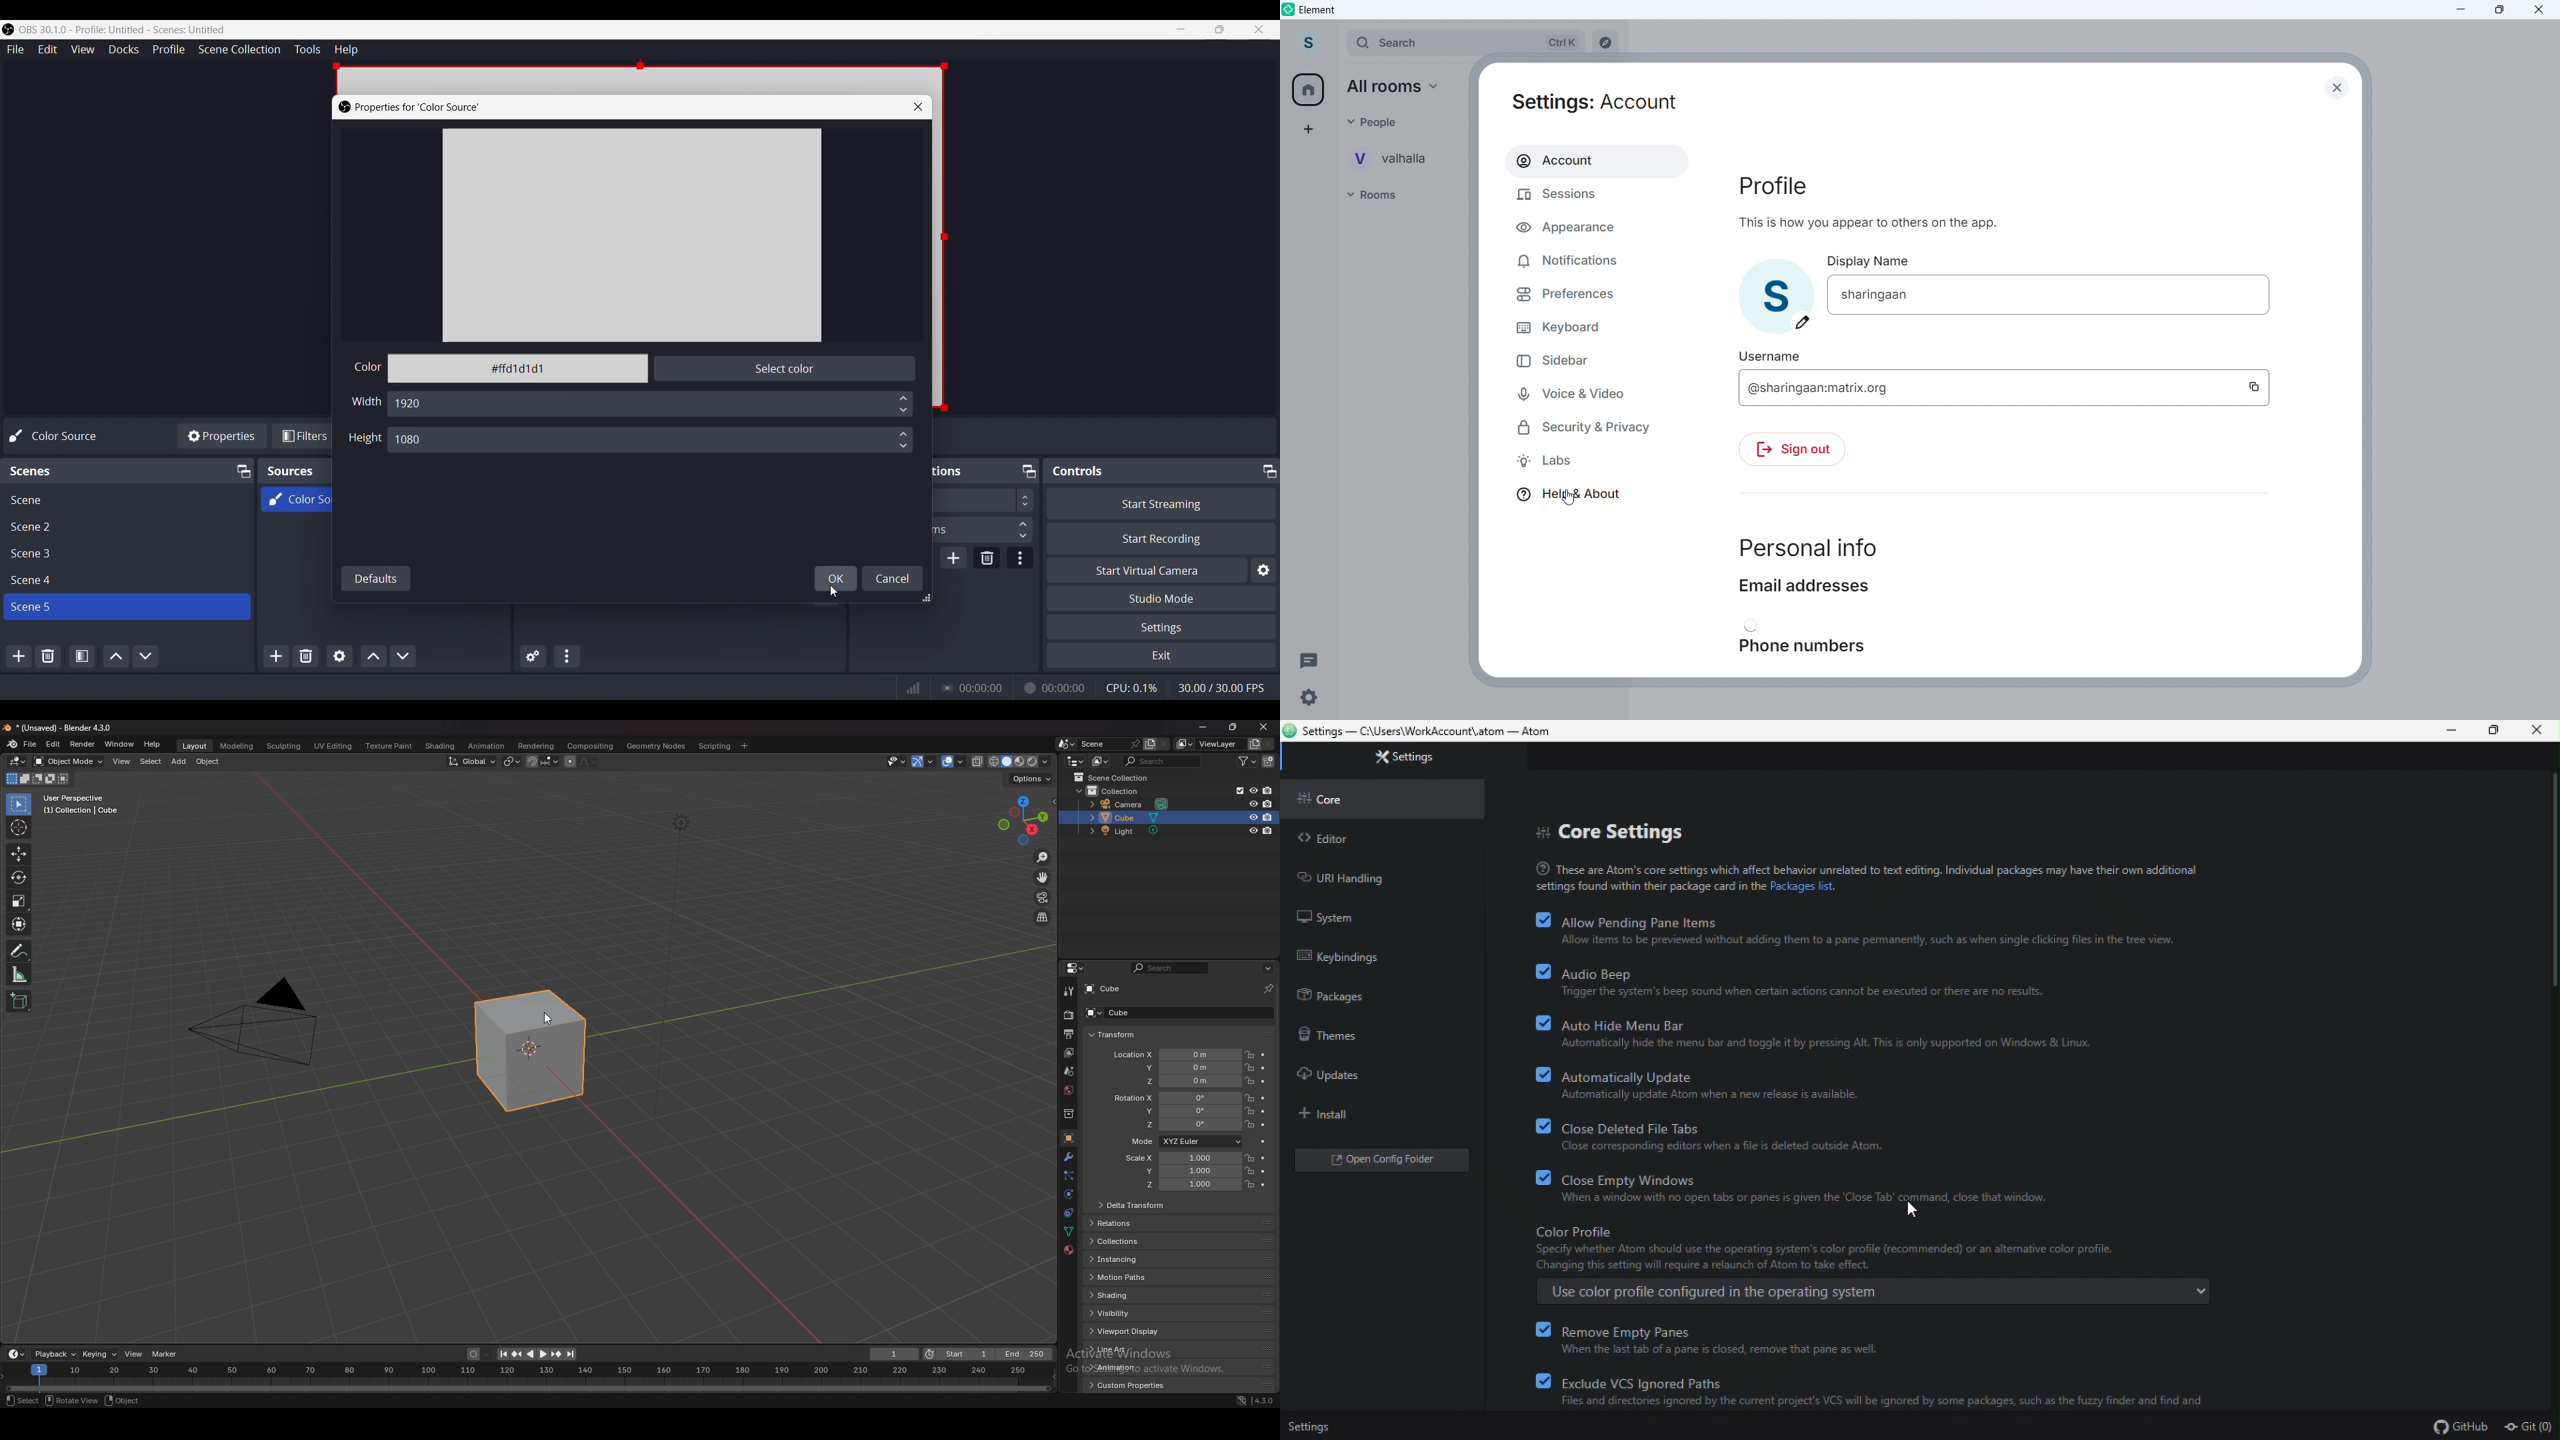  Describe the element at coordinates (1548, 362) in the screenshot. I see `Sidebar ` at that location.